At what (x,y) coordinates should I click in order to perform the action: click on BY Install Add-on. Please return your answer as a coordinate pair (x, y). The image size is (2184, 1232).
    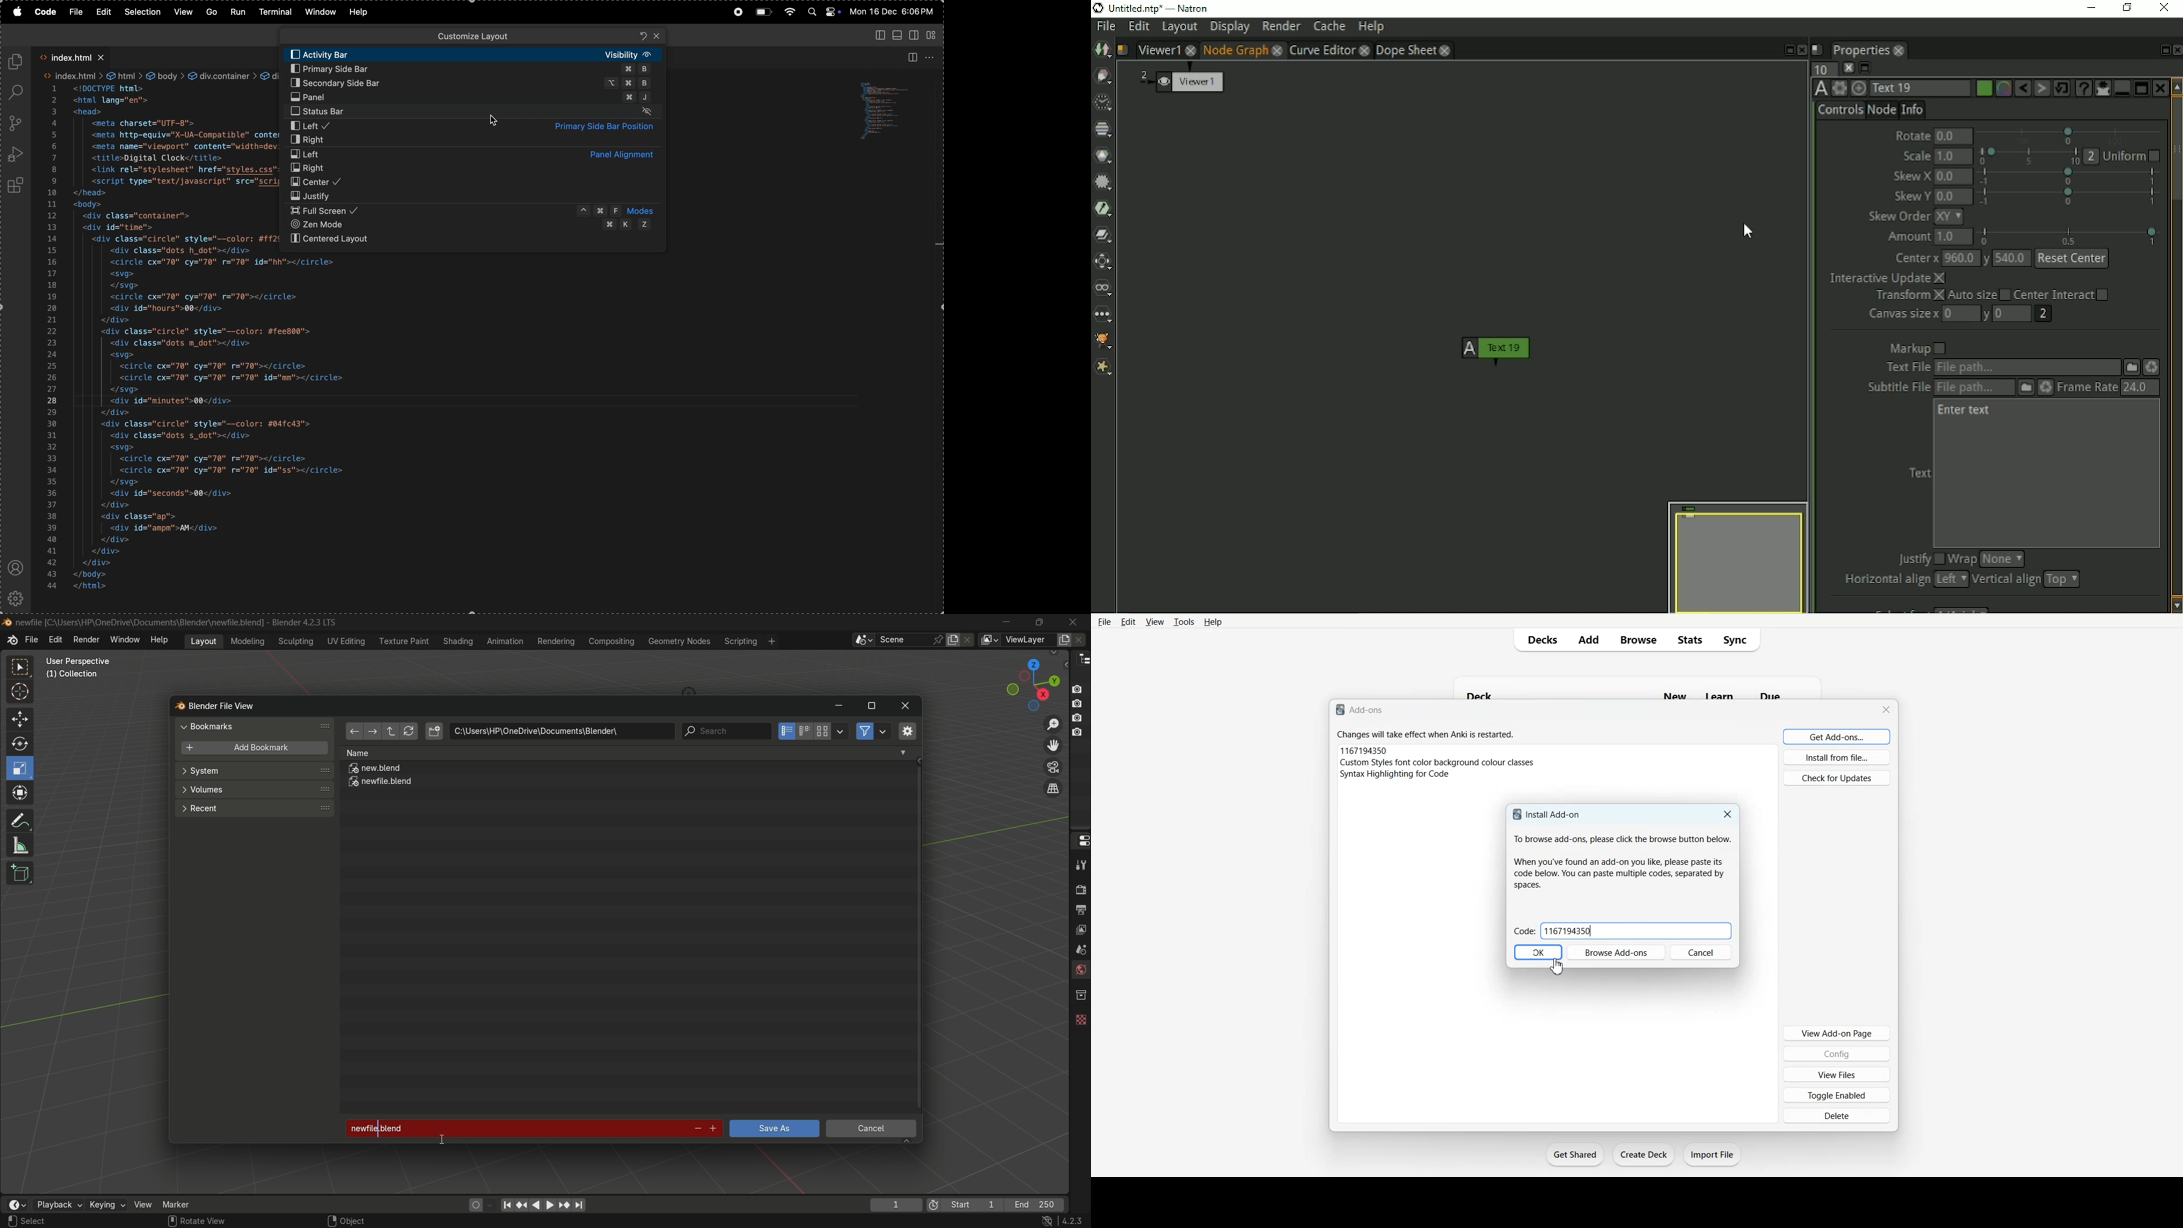
    Looking at the image, I should click on (1547, 814).